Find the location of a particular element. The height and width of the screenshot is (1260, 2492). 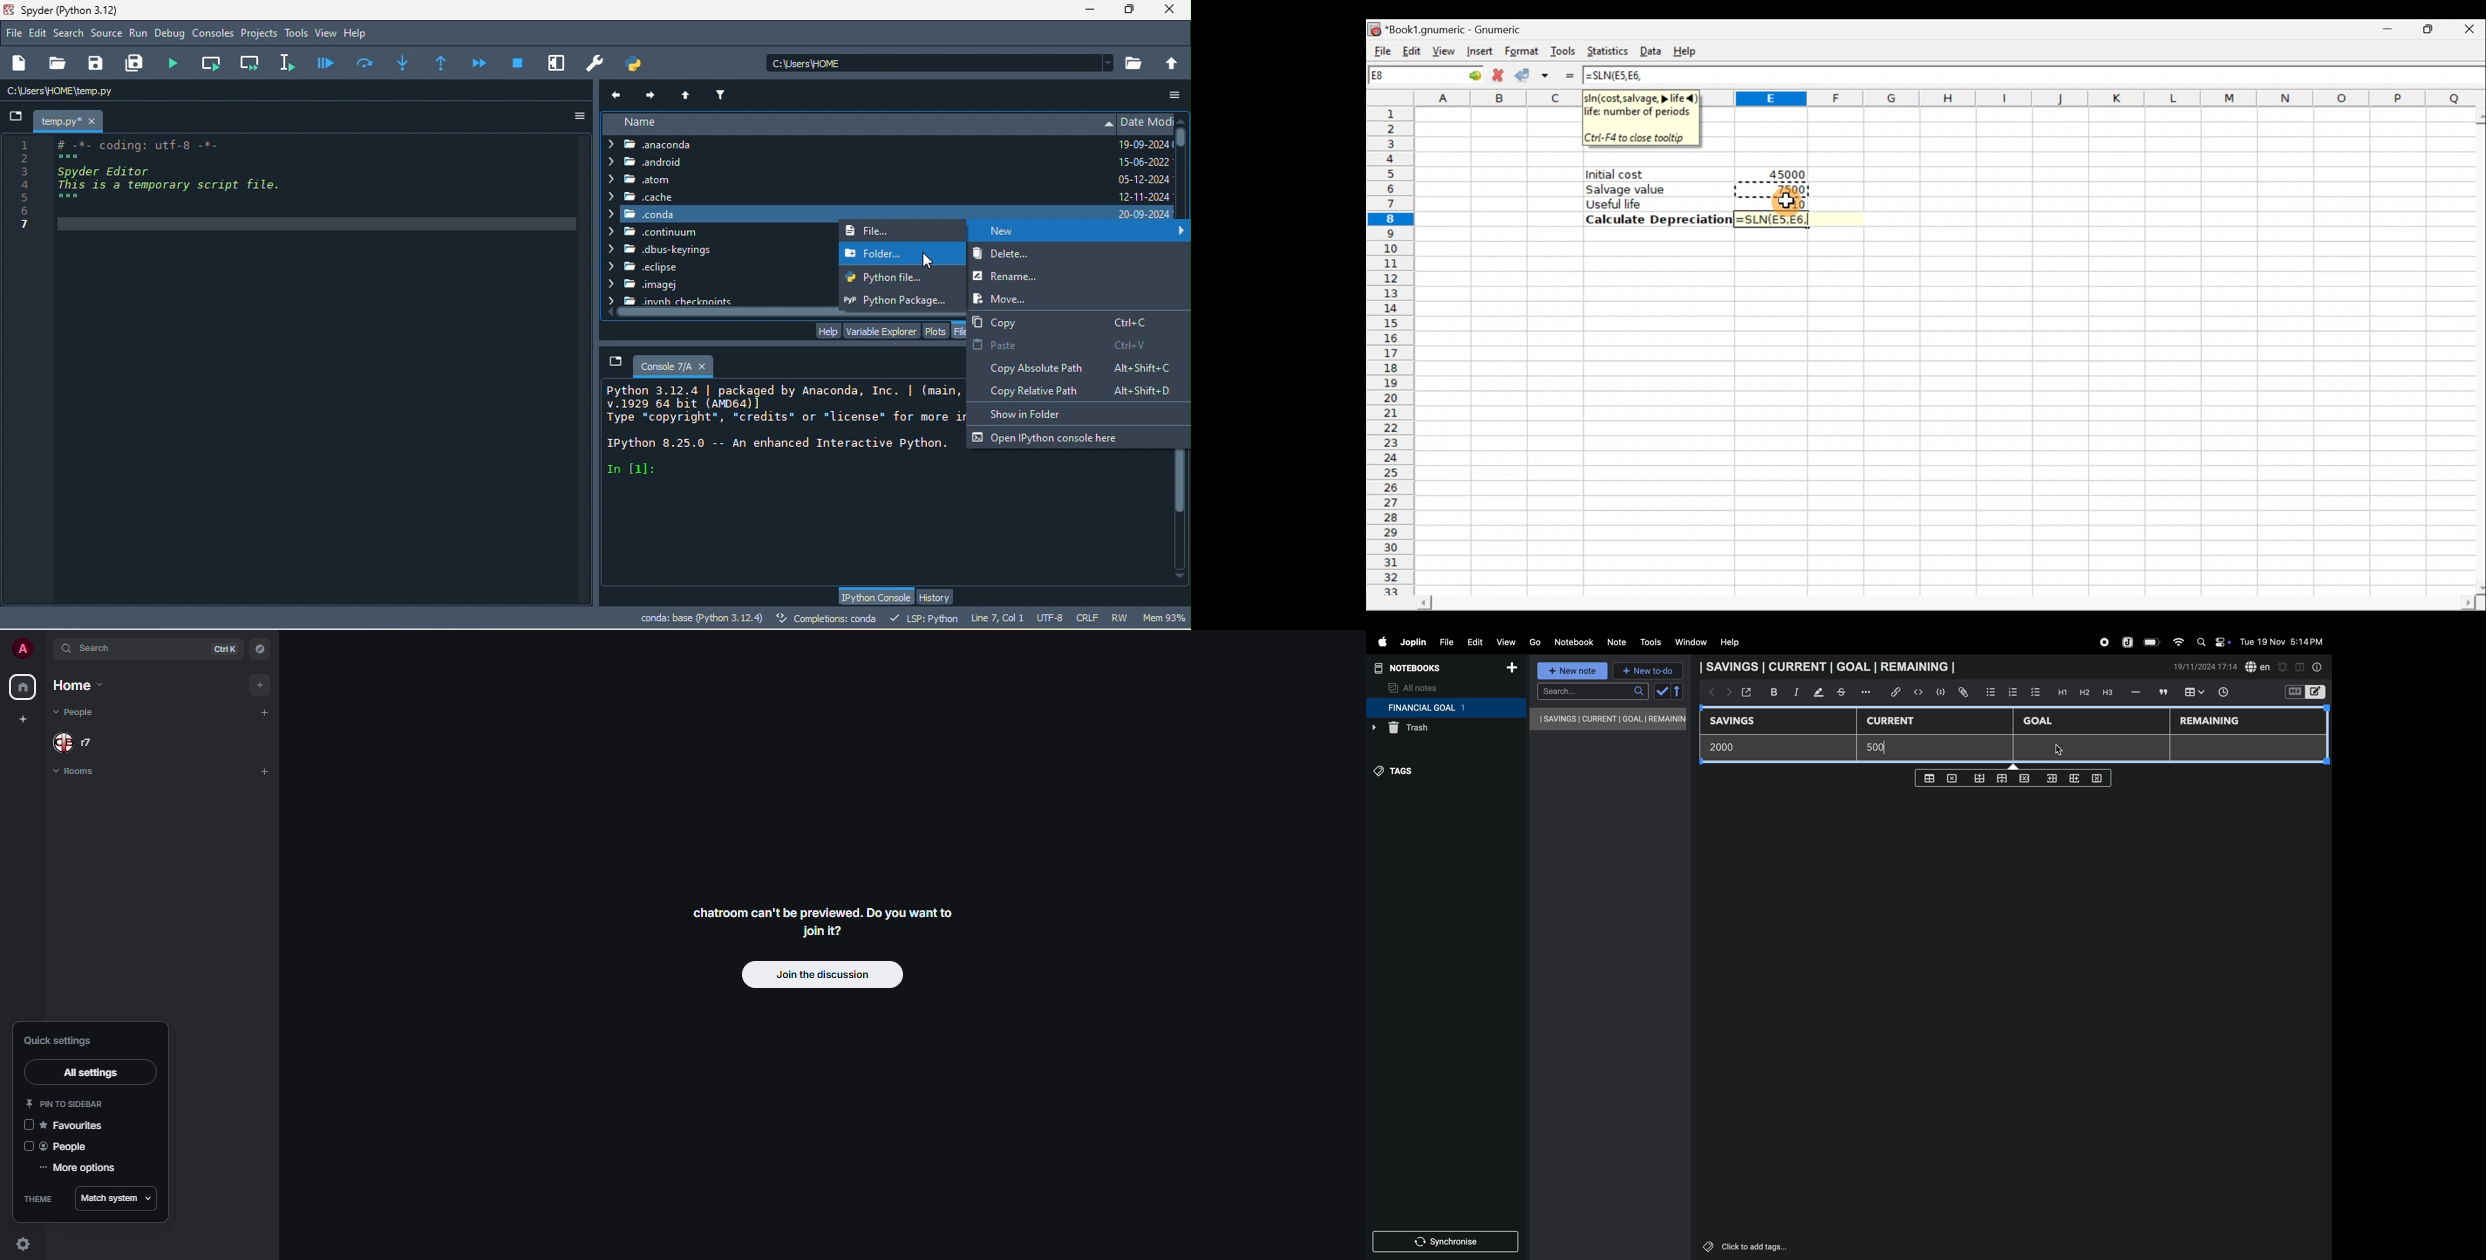

method returns is located at coordinates (443, 64).